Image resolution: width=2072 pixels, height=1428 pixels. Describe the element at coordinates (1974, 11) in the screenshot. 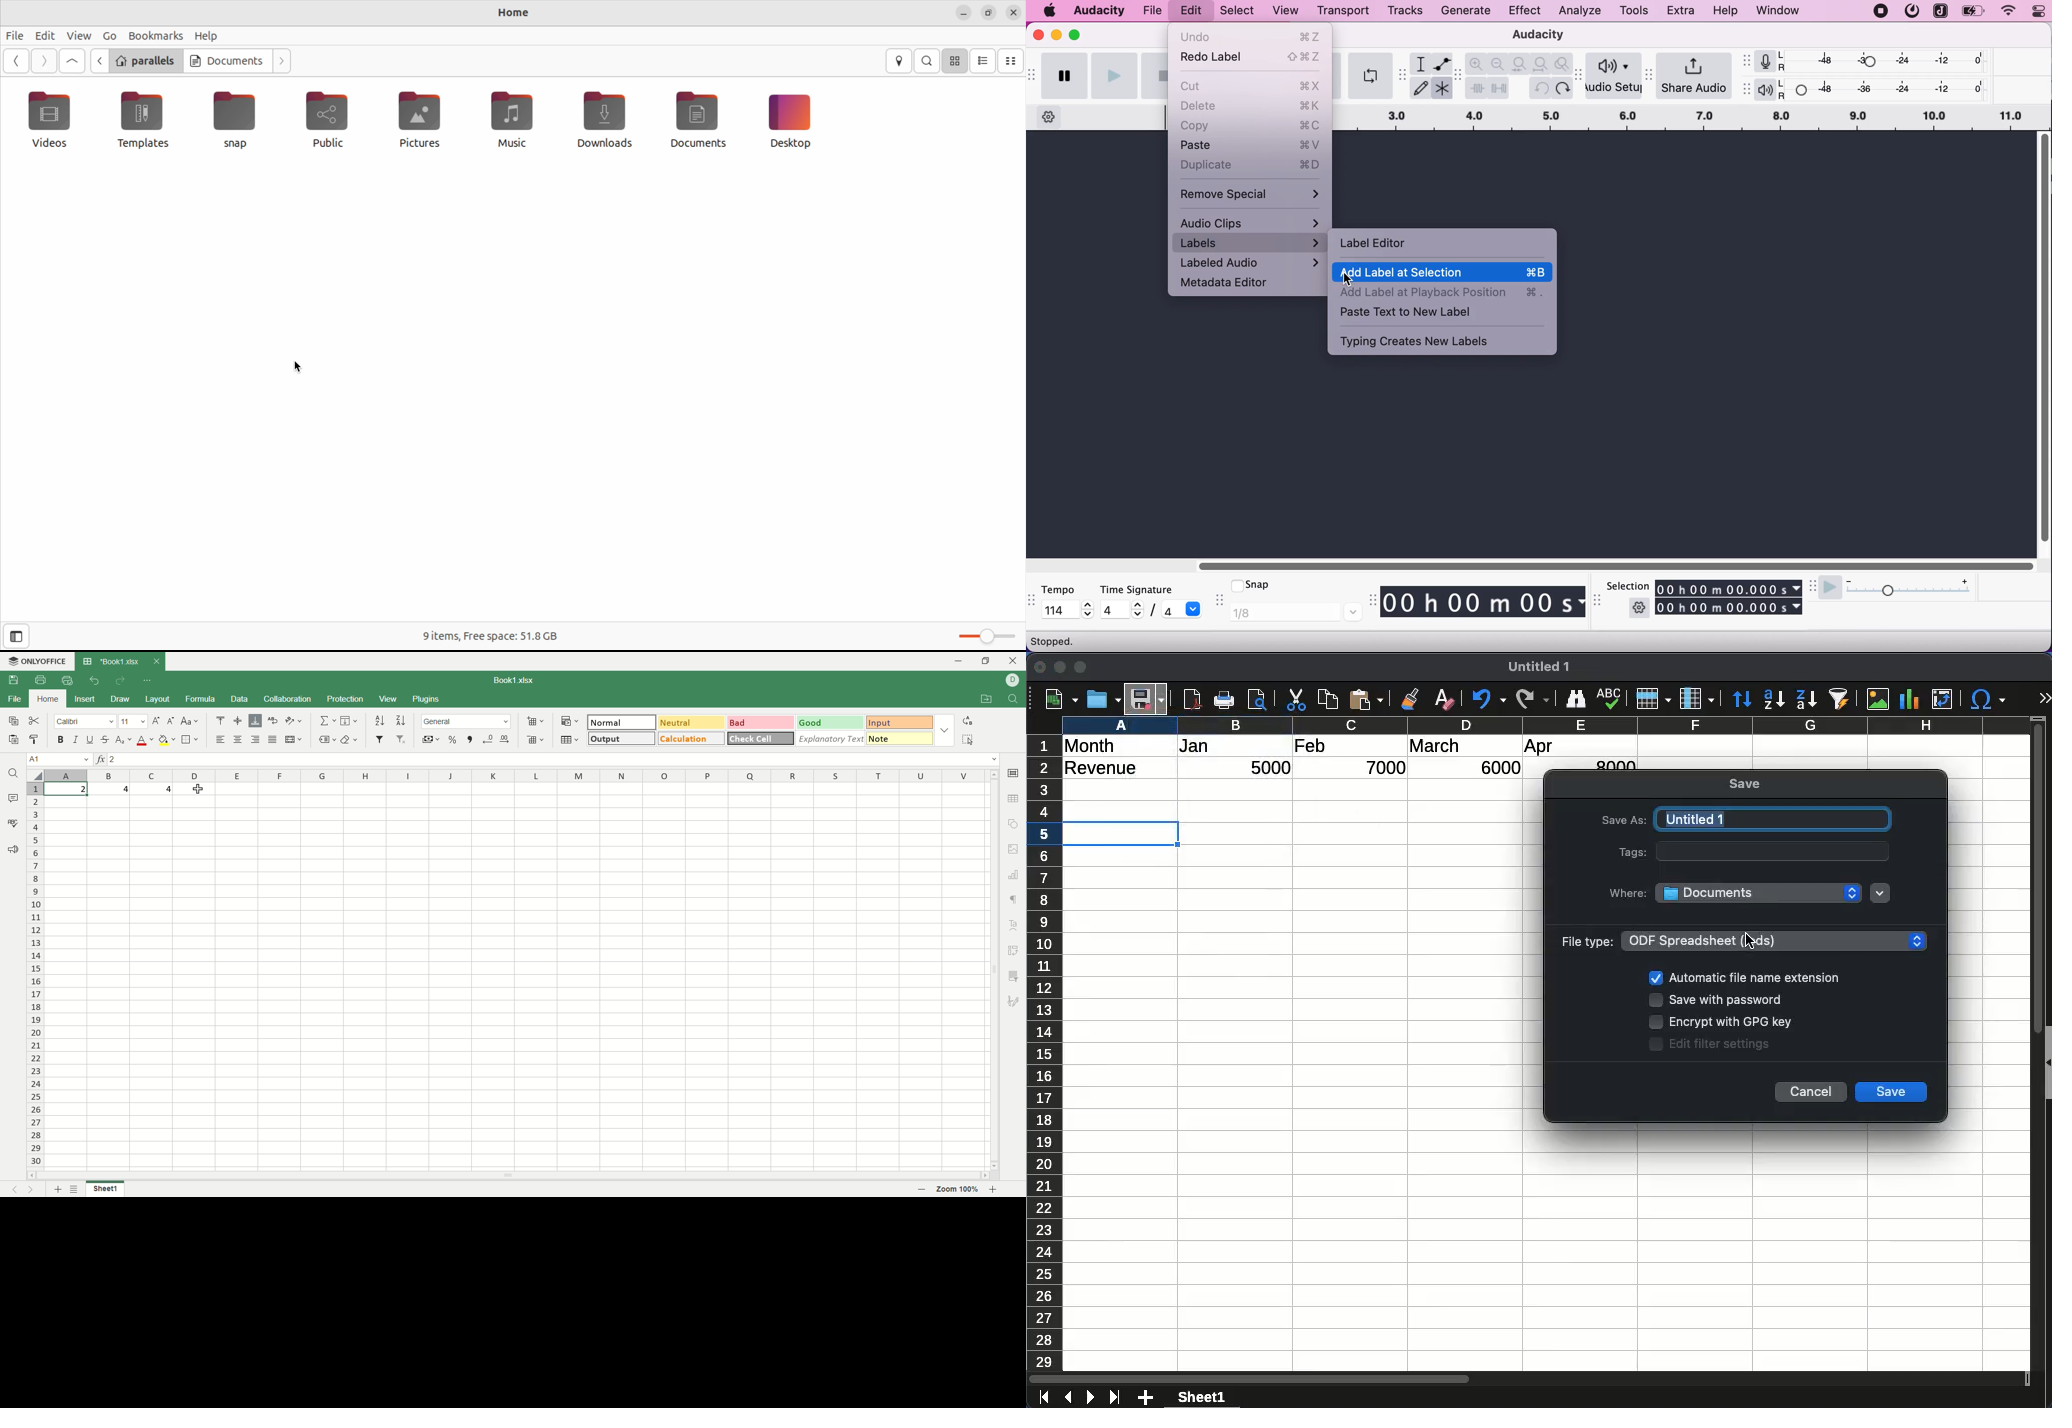

I see `battery` at that location.